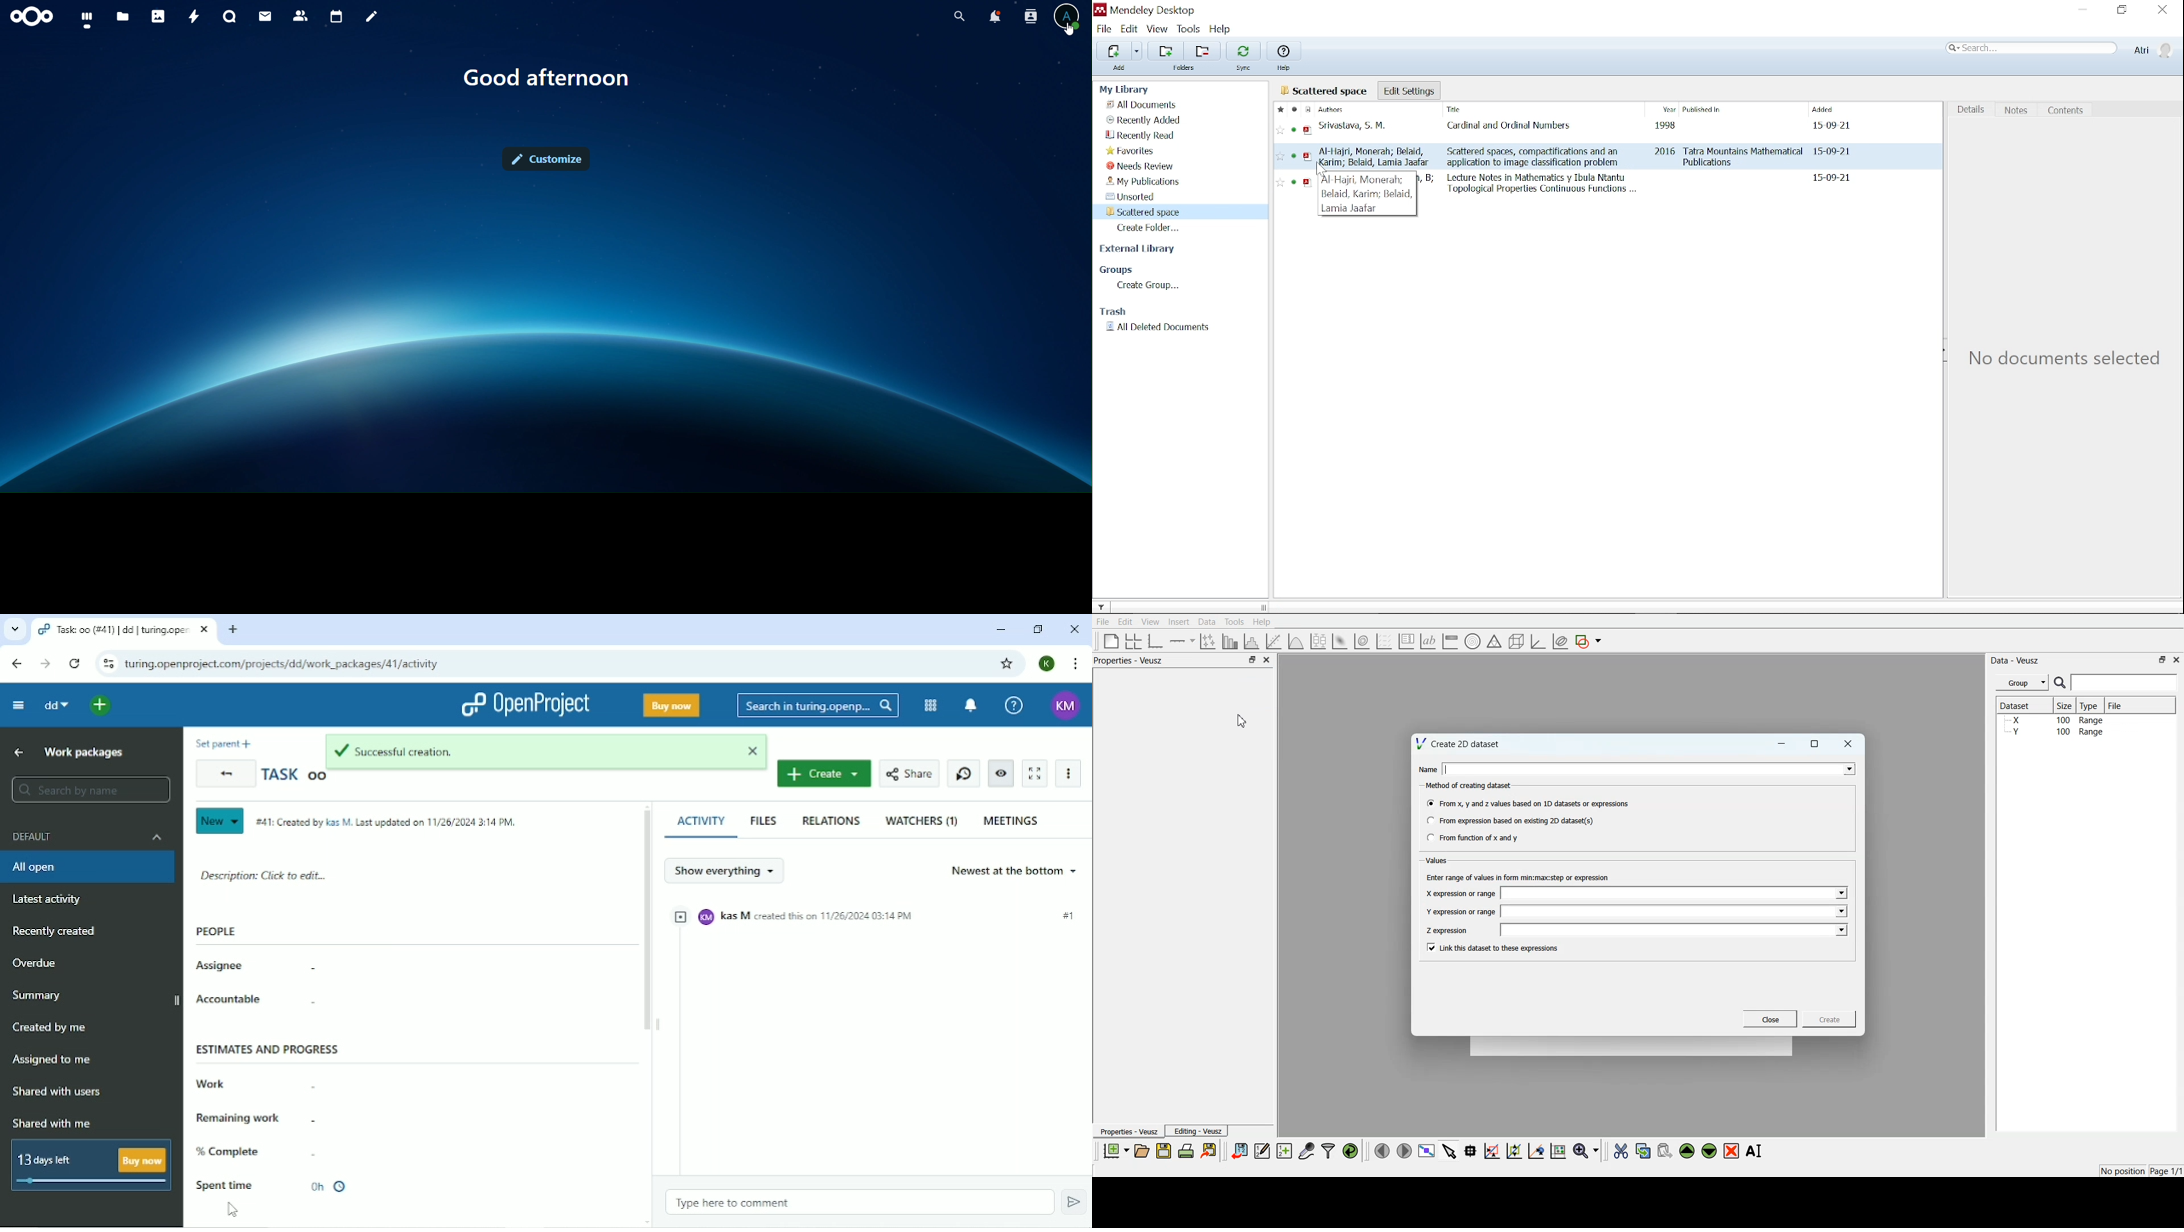 The width and height of the screenshot is (2184, 1232). What do you see at coordinates (1374, 156) in the screenshot?
I see `author` at bounding box center [1374, 156].